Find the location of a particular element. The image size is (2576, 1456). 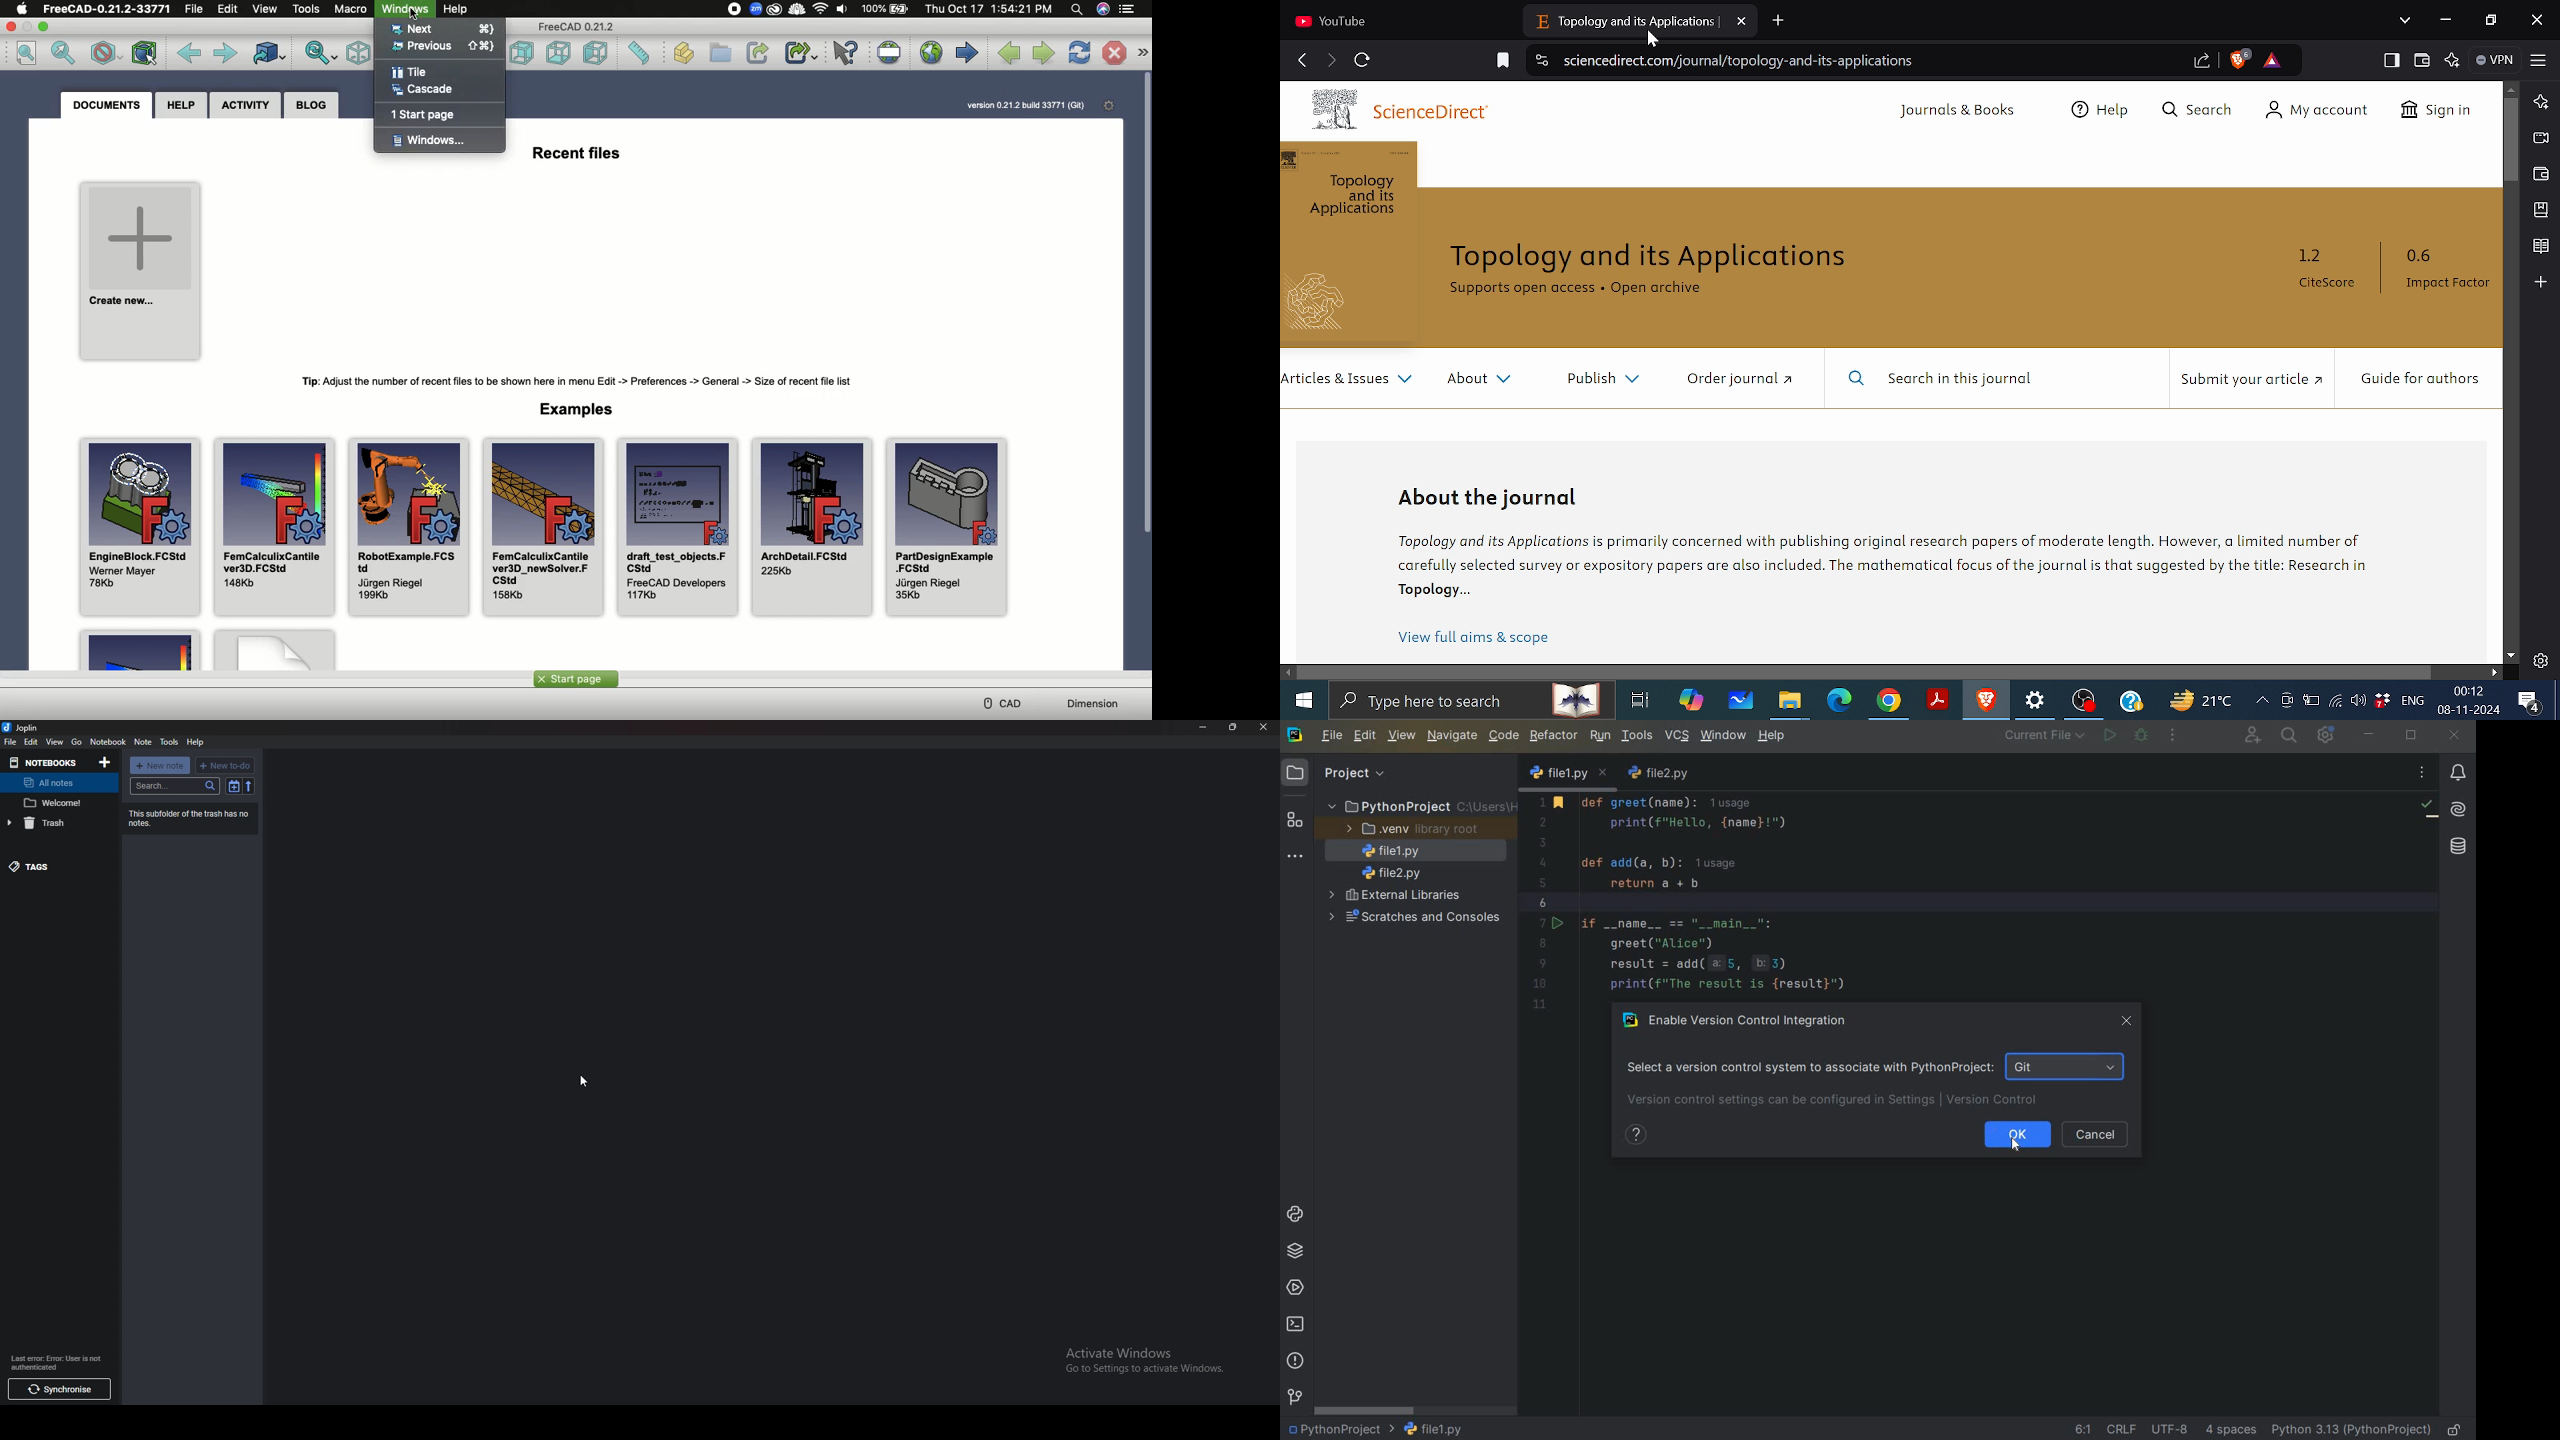

Draw style is located at coordinates (106, 53).